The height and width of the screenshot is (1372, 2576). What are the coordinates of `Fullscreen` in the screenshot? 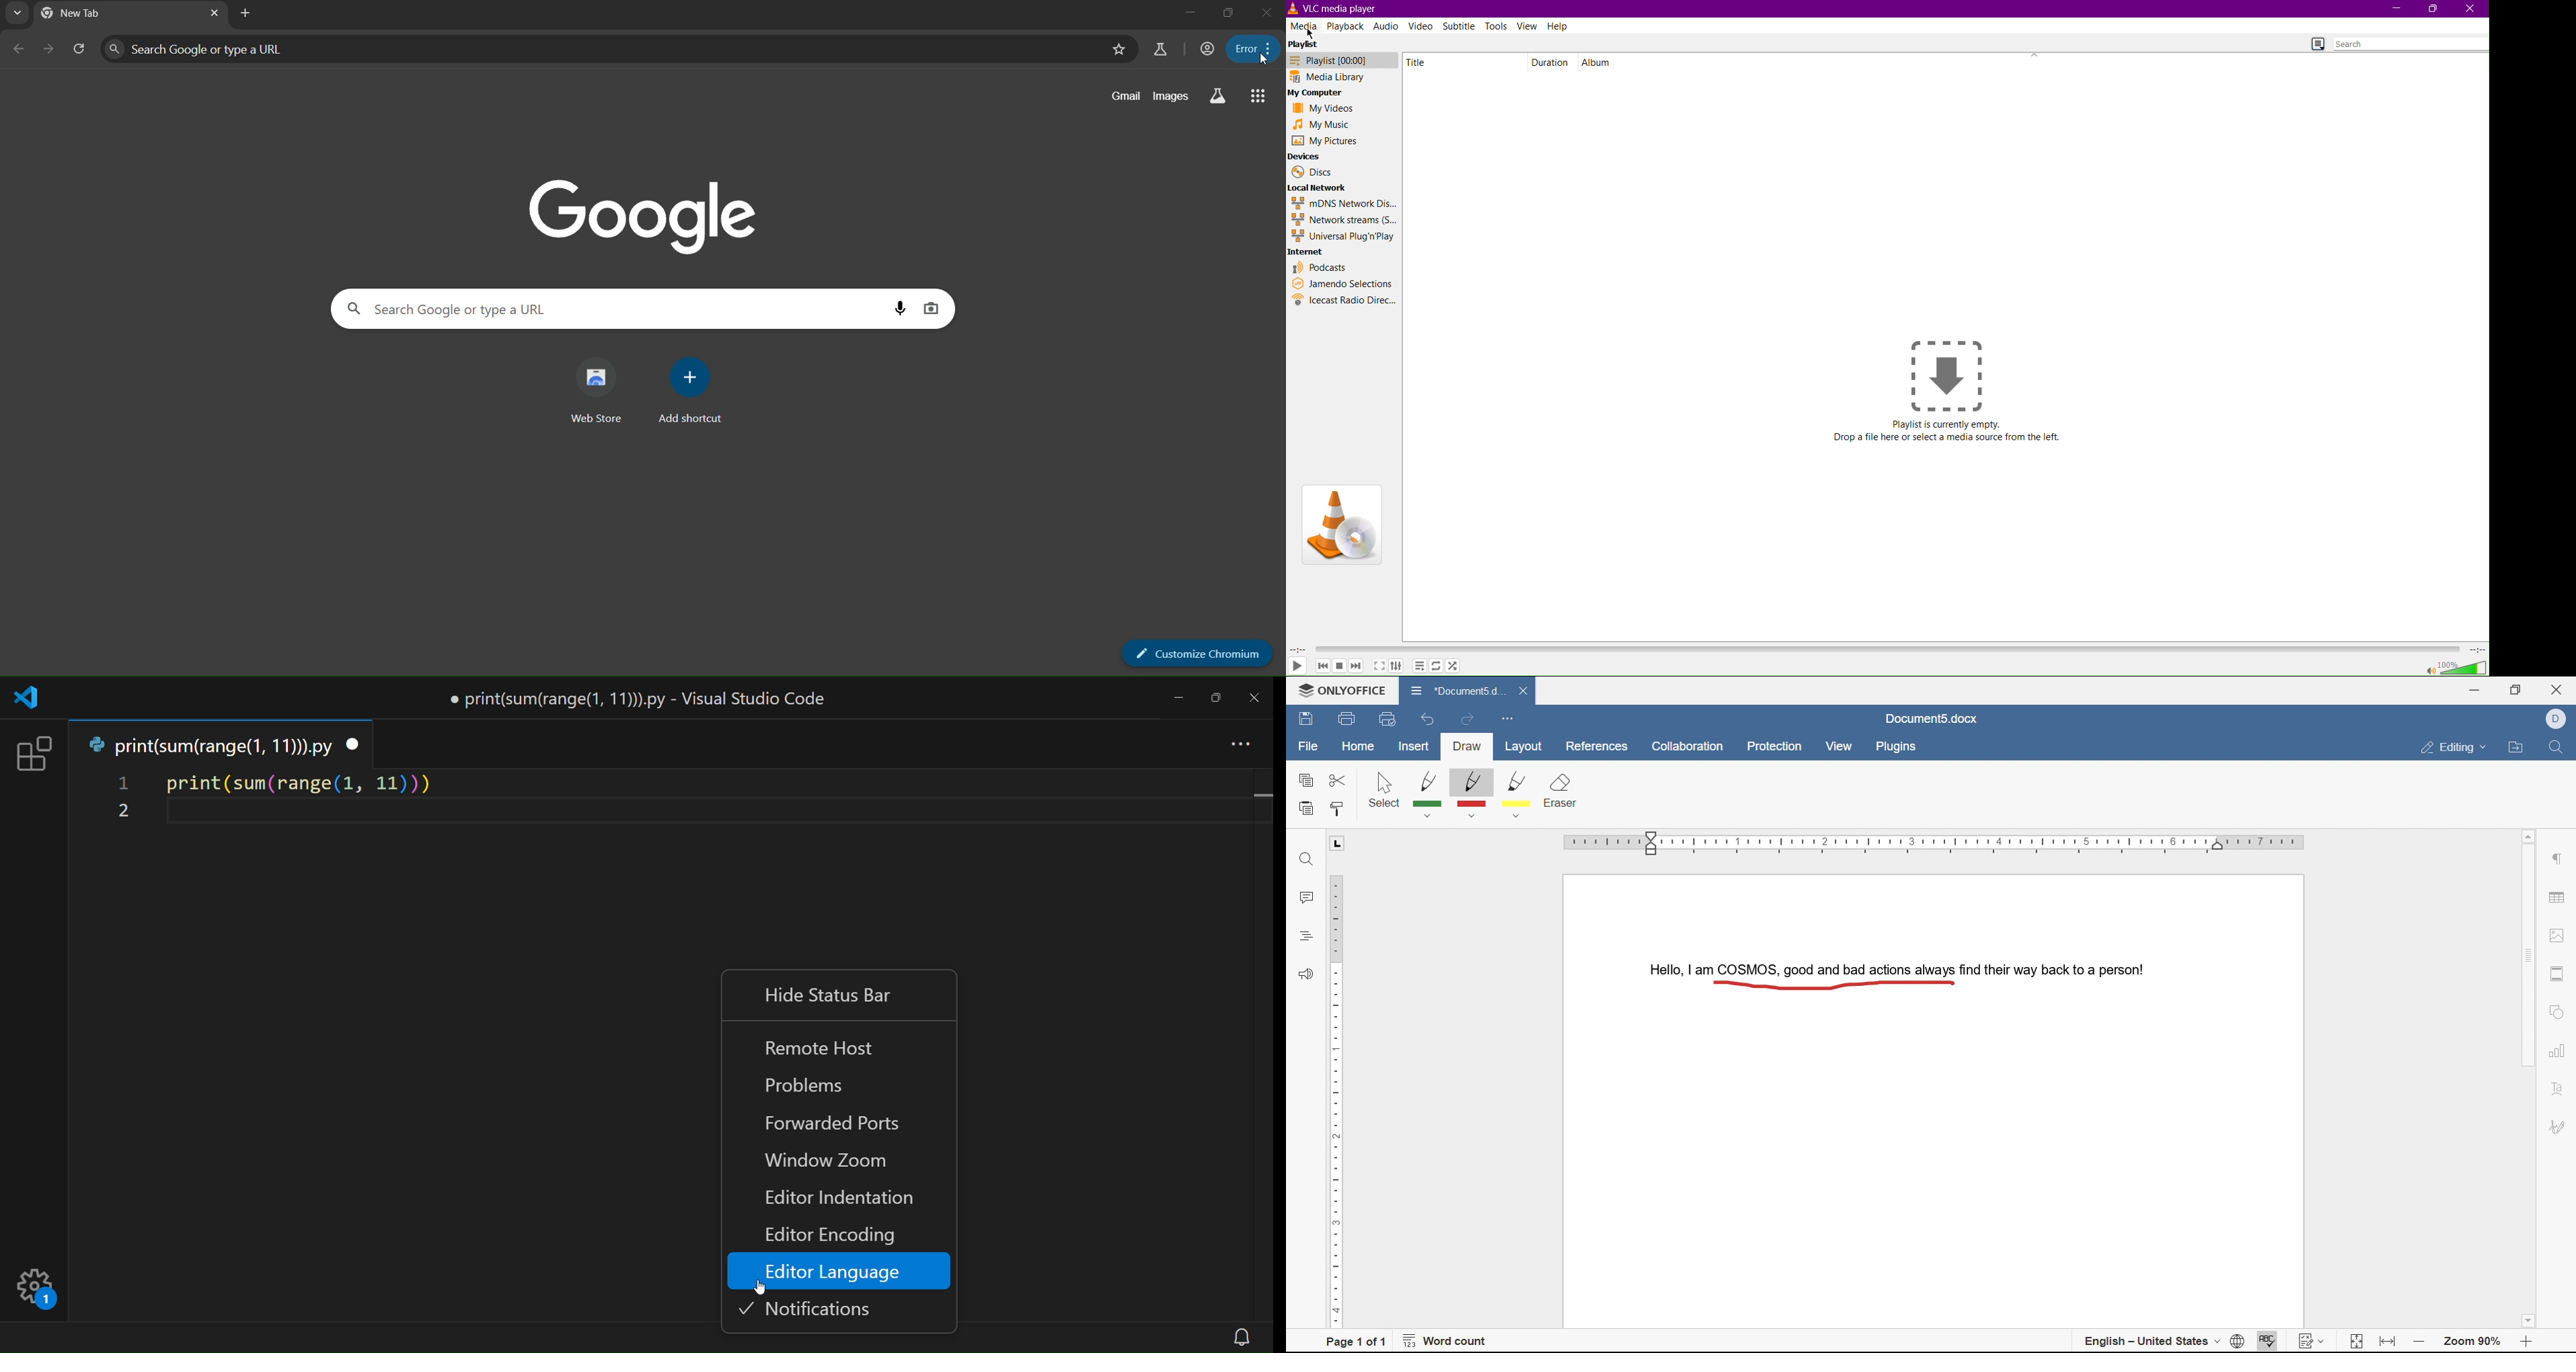 It's located at (1380, 666).